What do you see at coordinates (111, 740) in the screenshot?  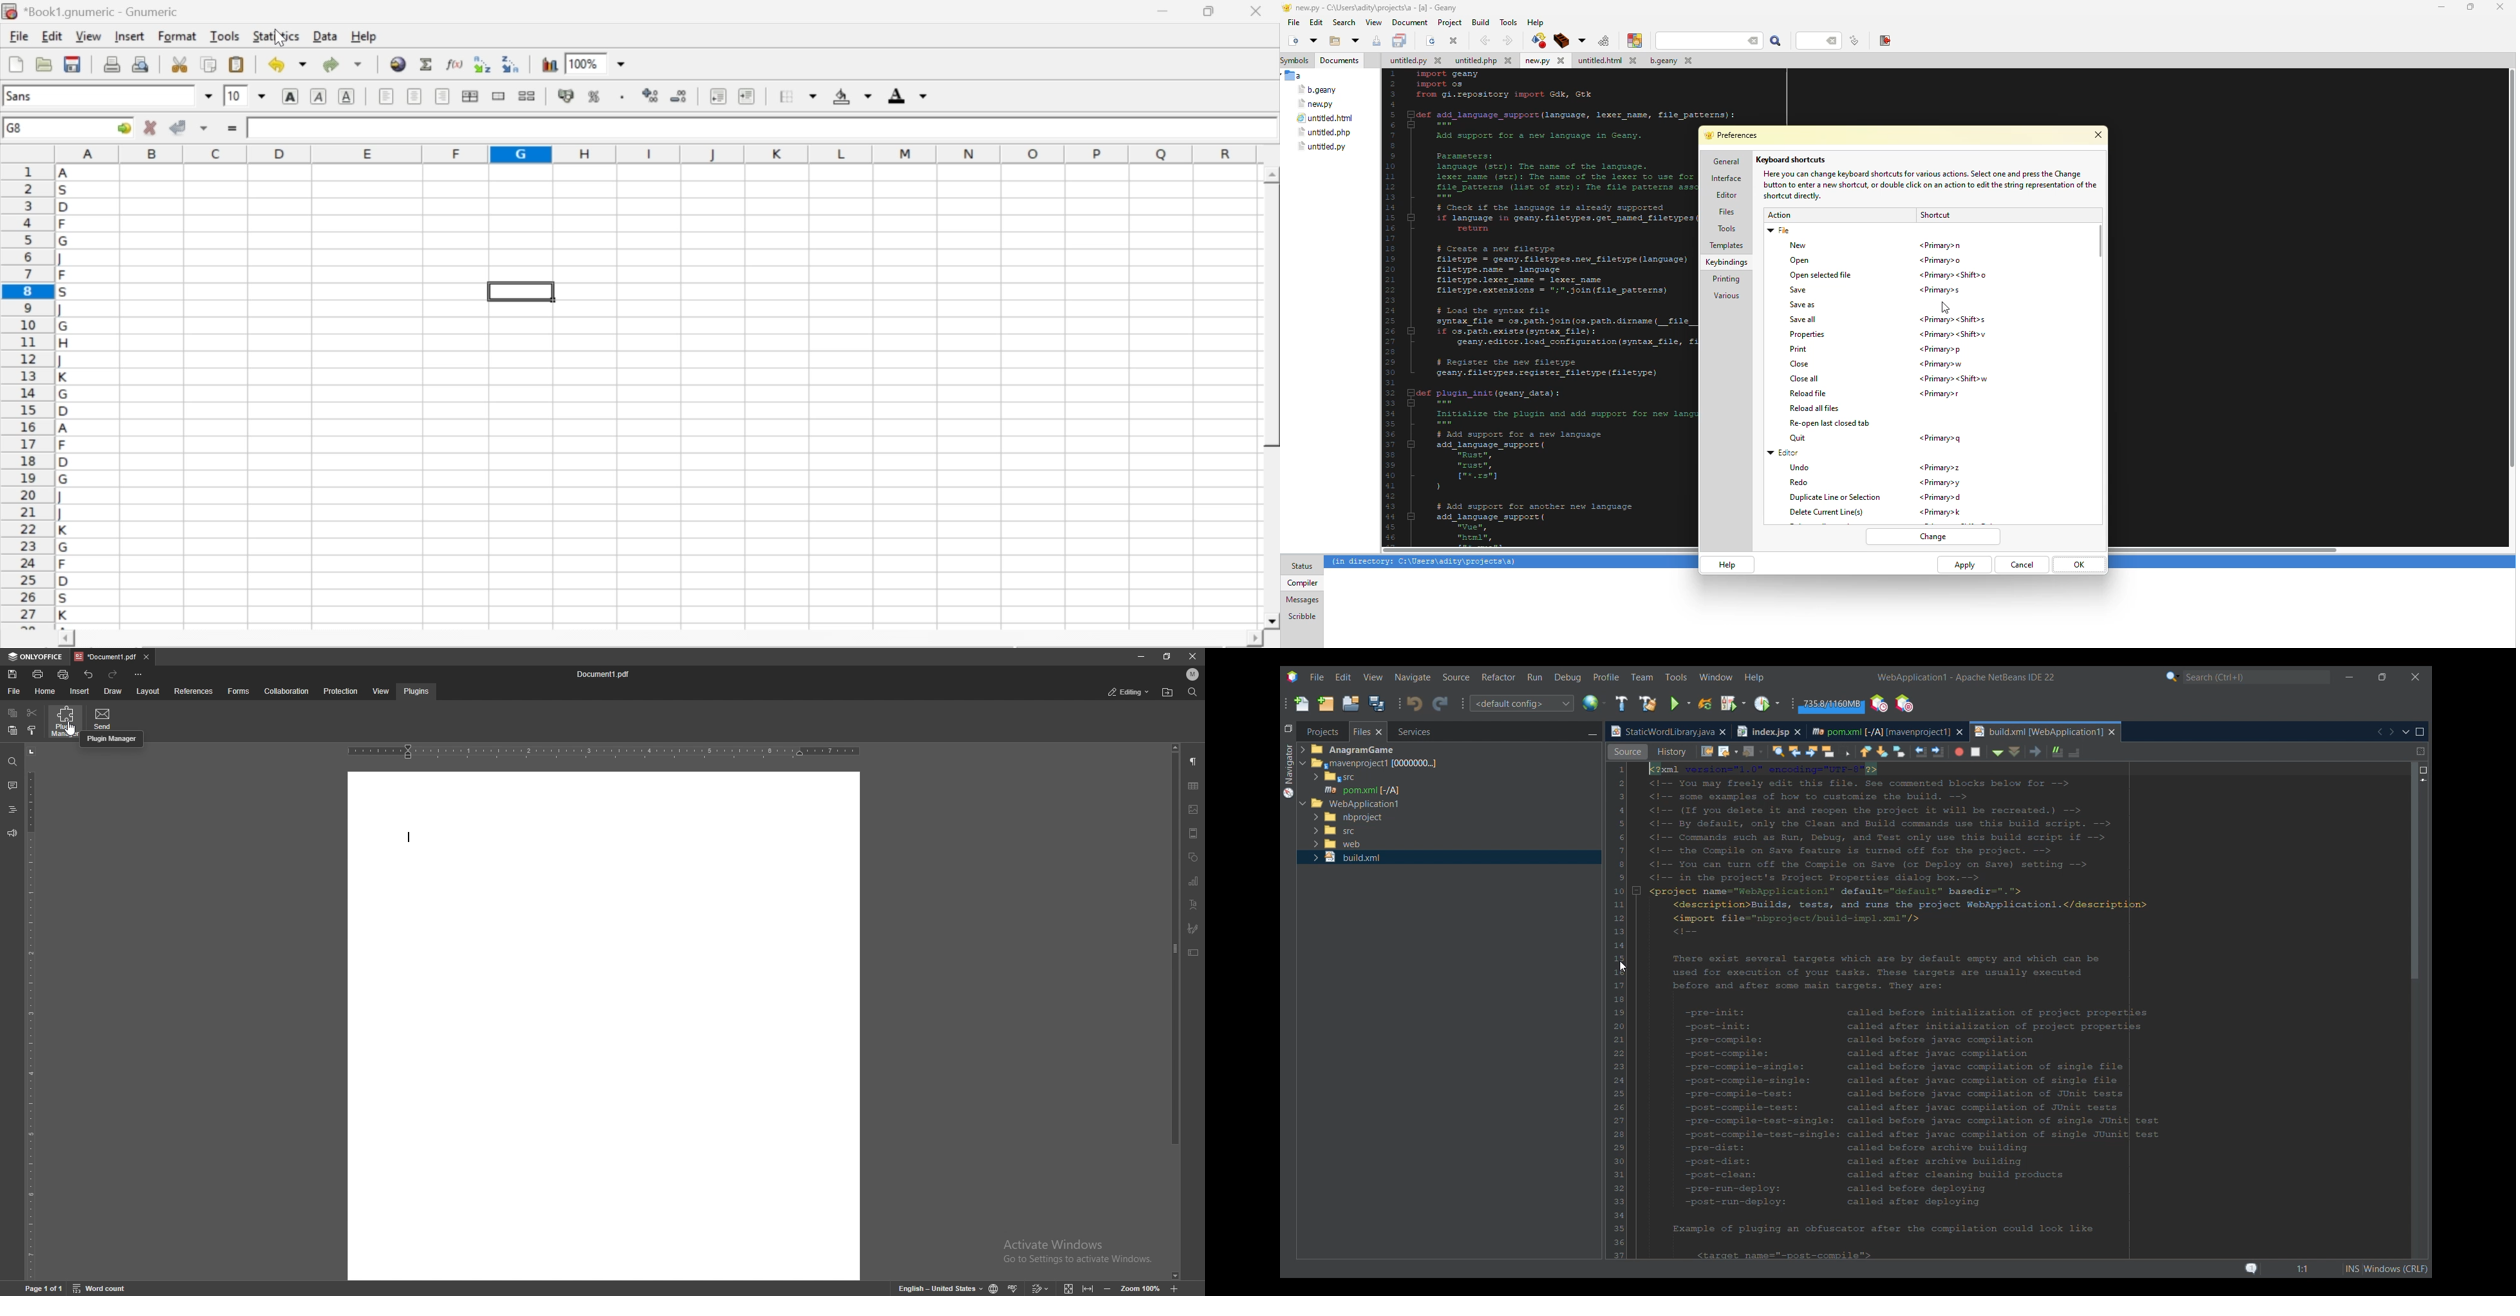 I see `cursor description` at bounding box center [111, 740].